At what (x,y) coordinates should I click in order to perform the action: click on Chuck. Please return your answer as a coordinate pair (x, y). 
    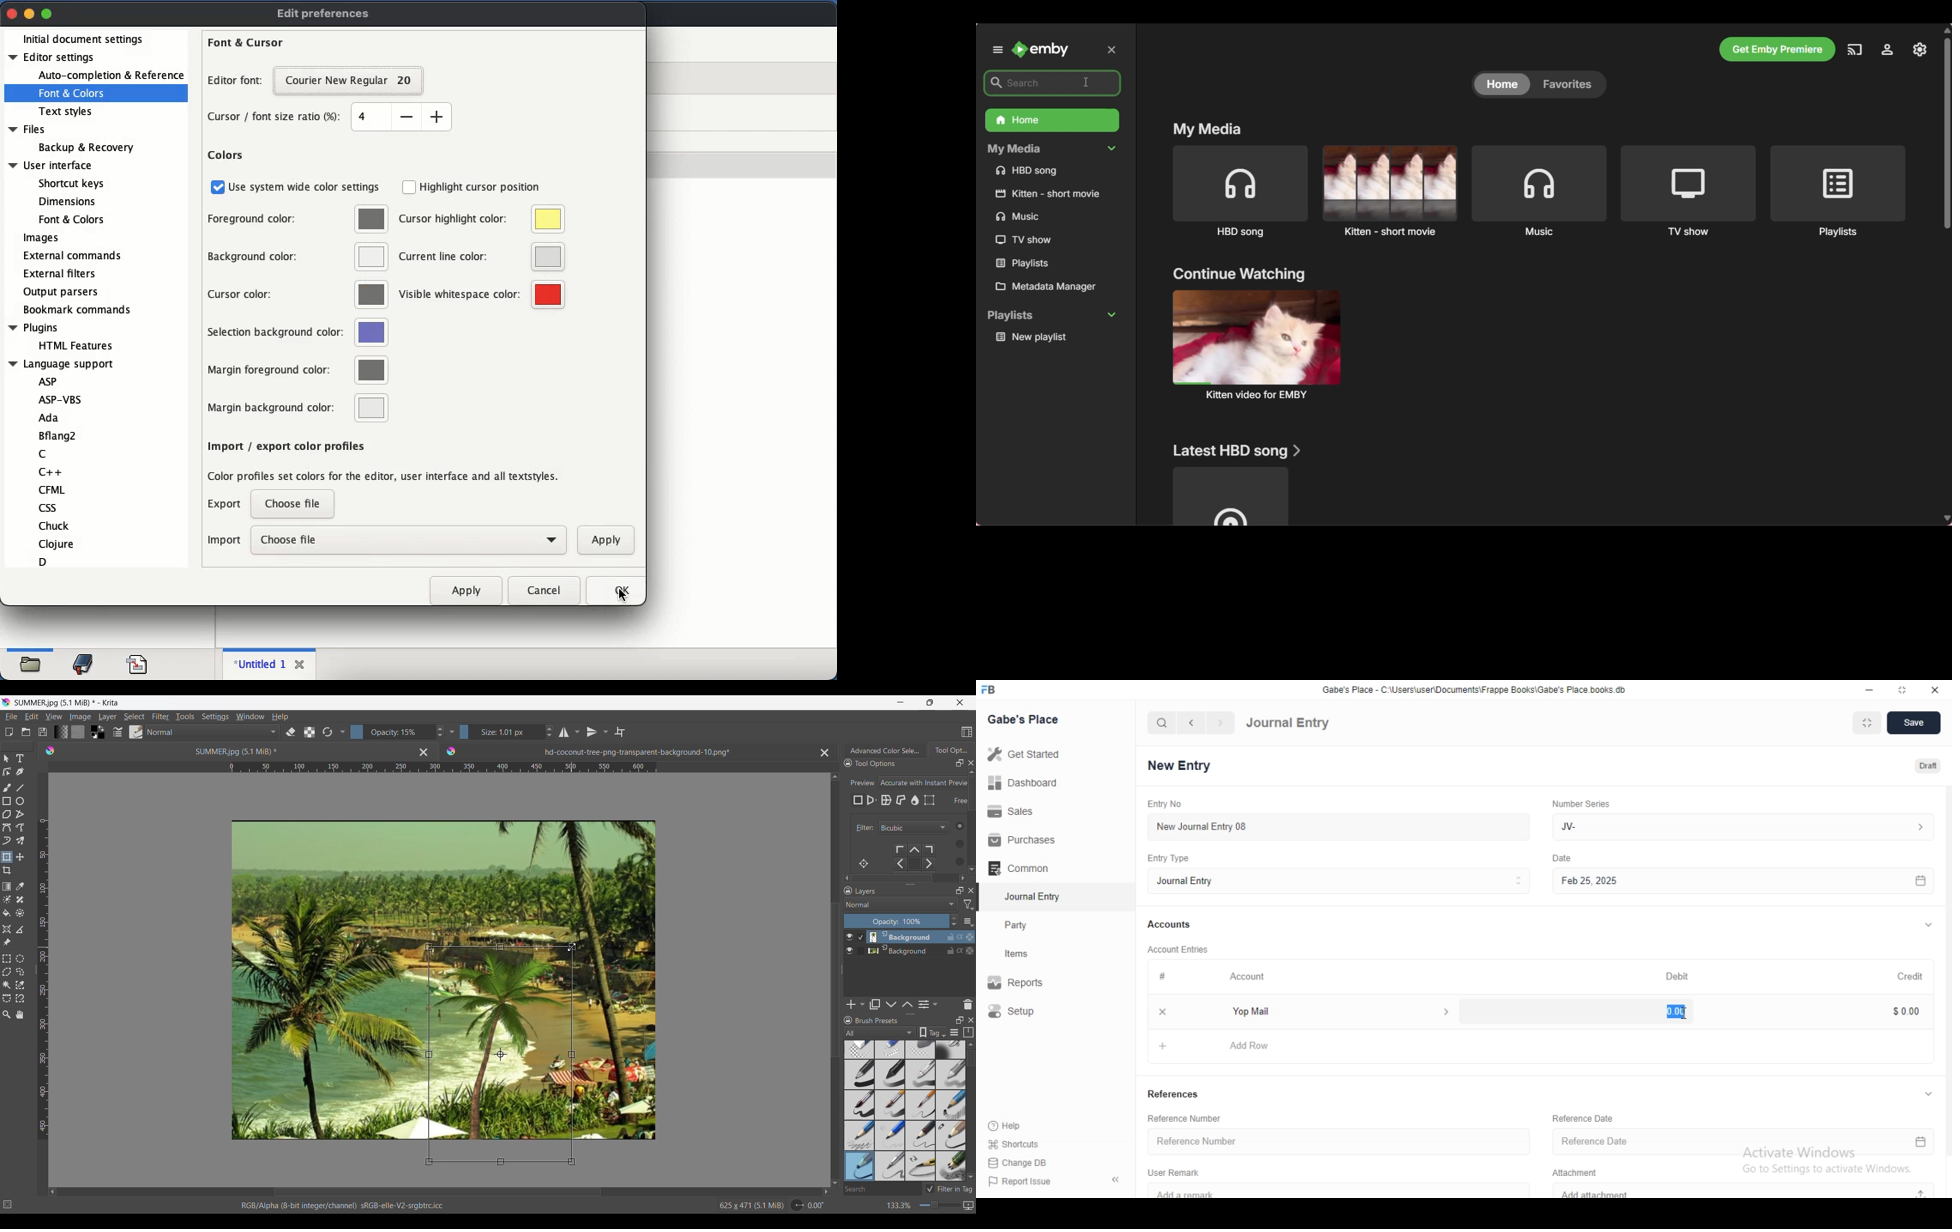
    Looking at the image, I should click on (56, 525).